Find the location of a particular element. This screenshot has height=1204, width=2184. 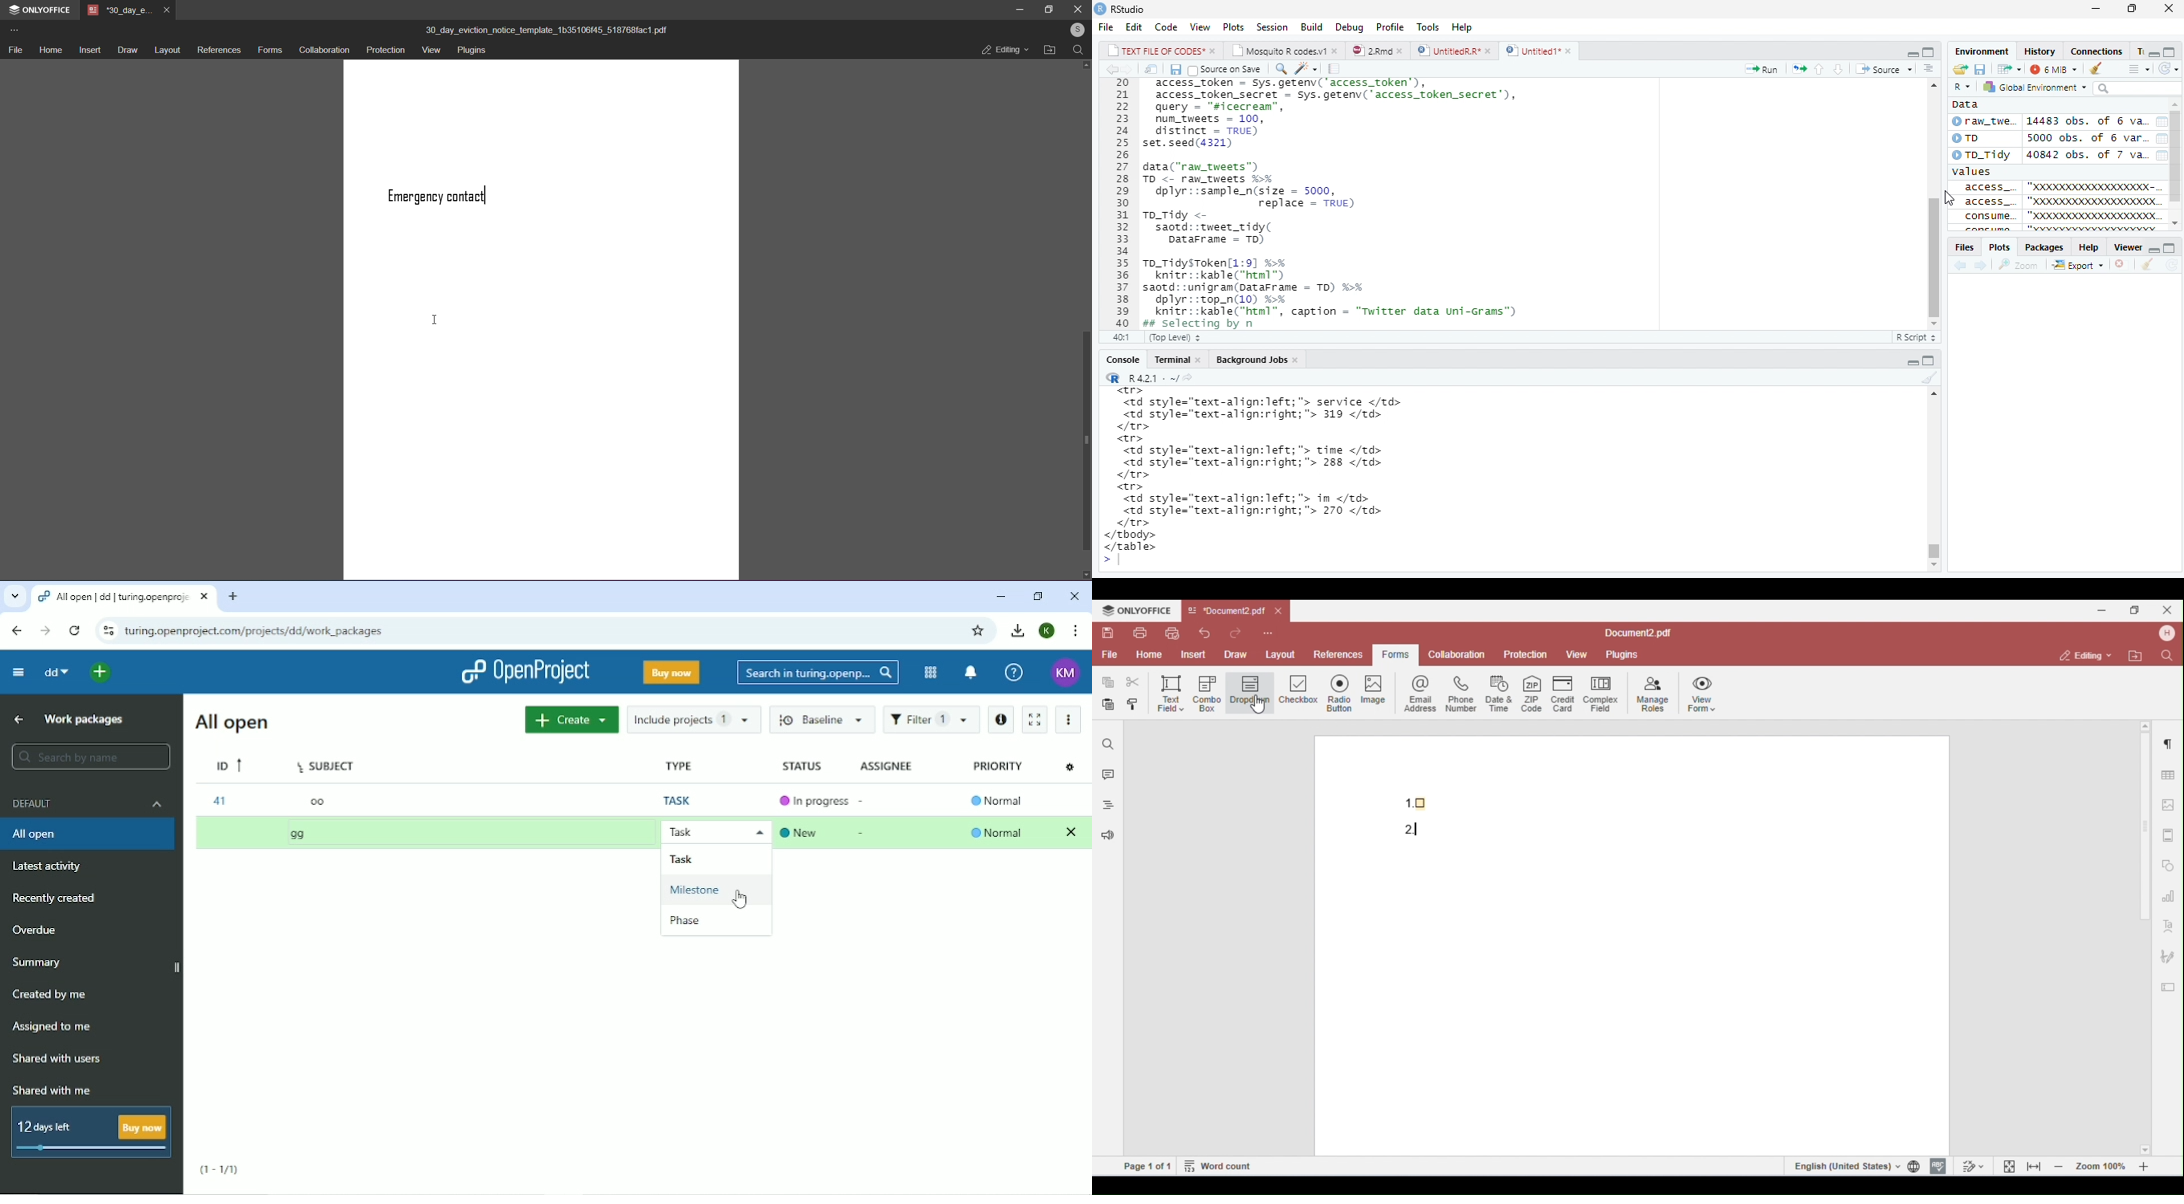

Console is located at coordinates (1118, 359).